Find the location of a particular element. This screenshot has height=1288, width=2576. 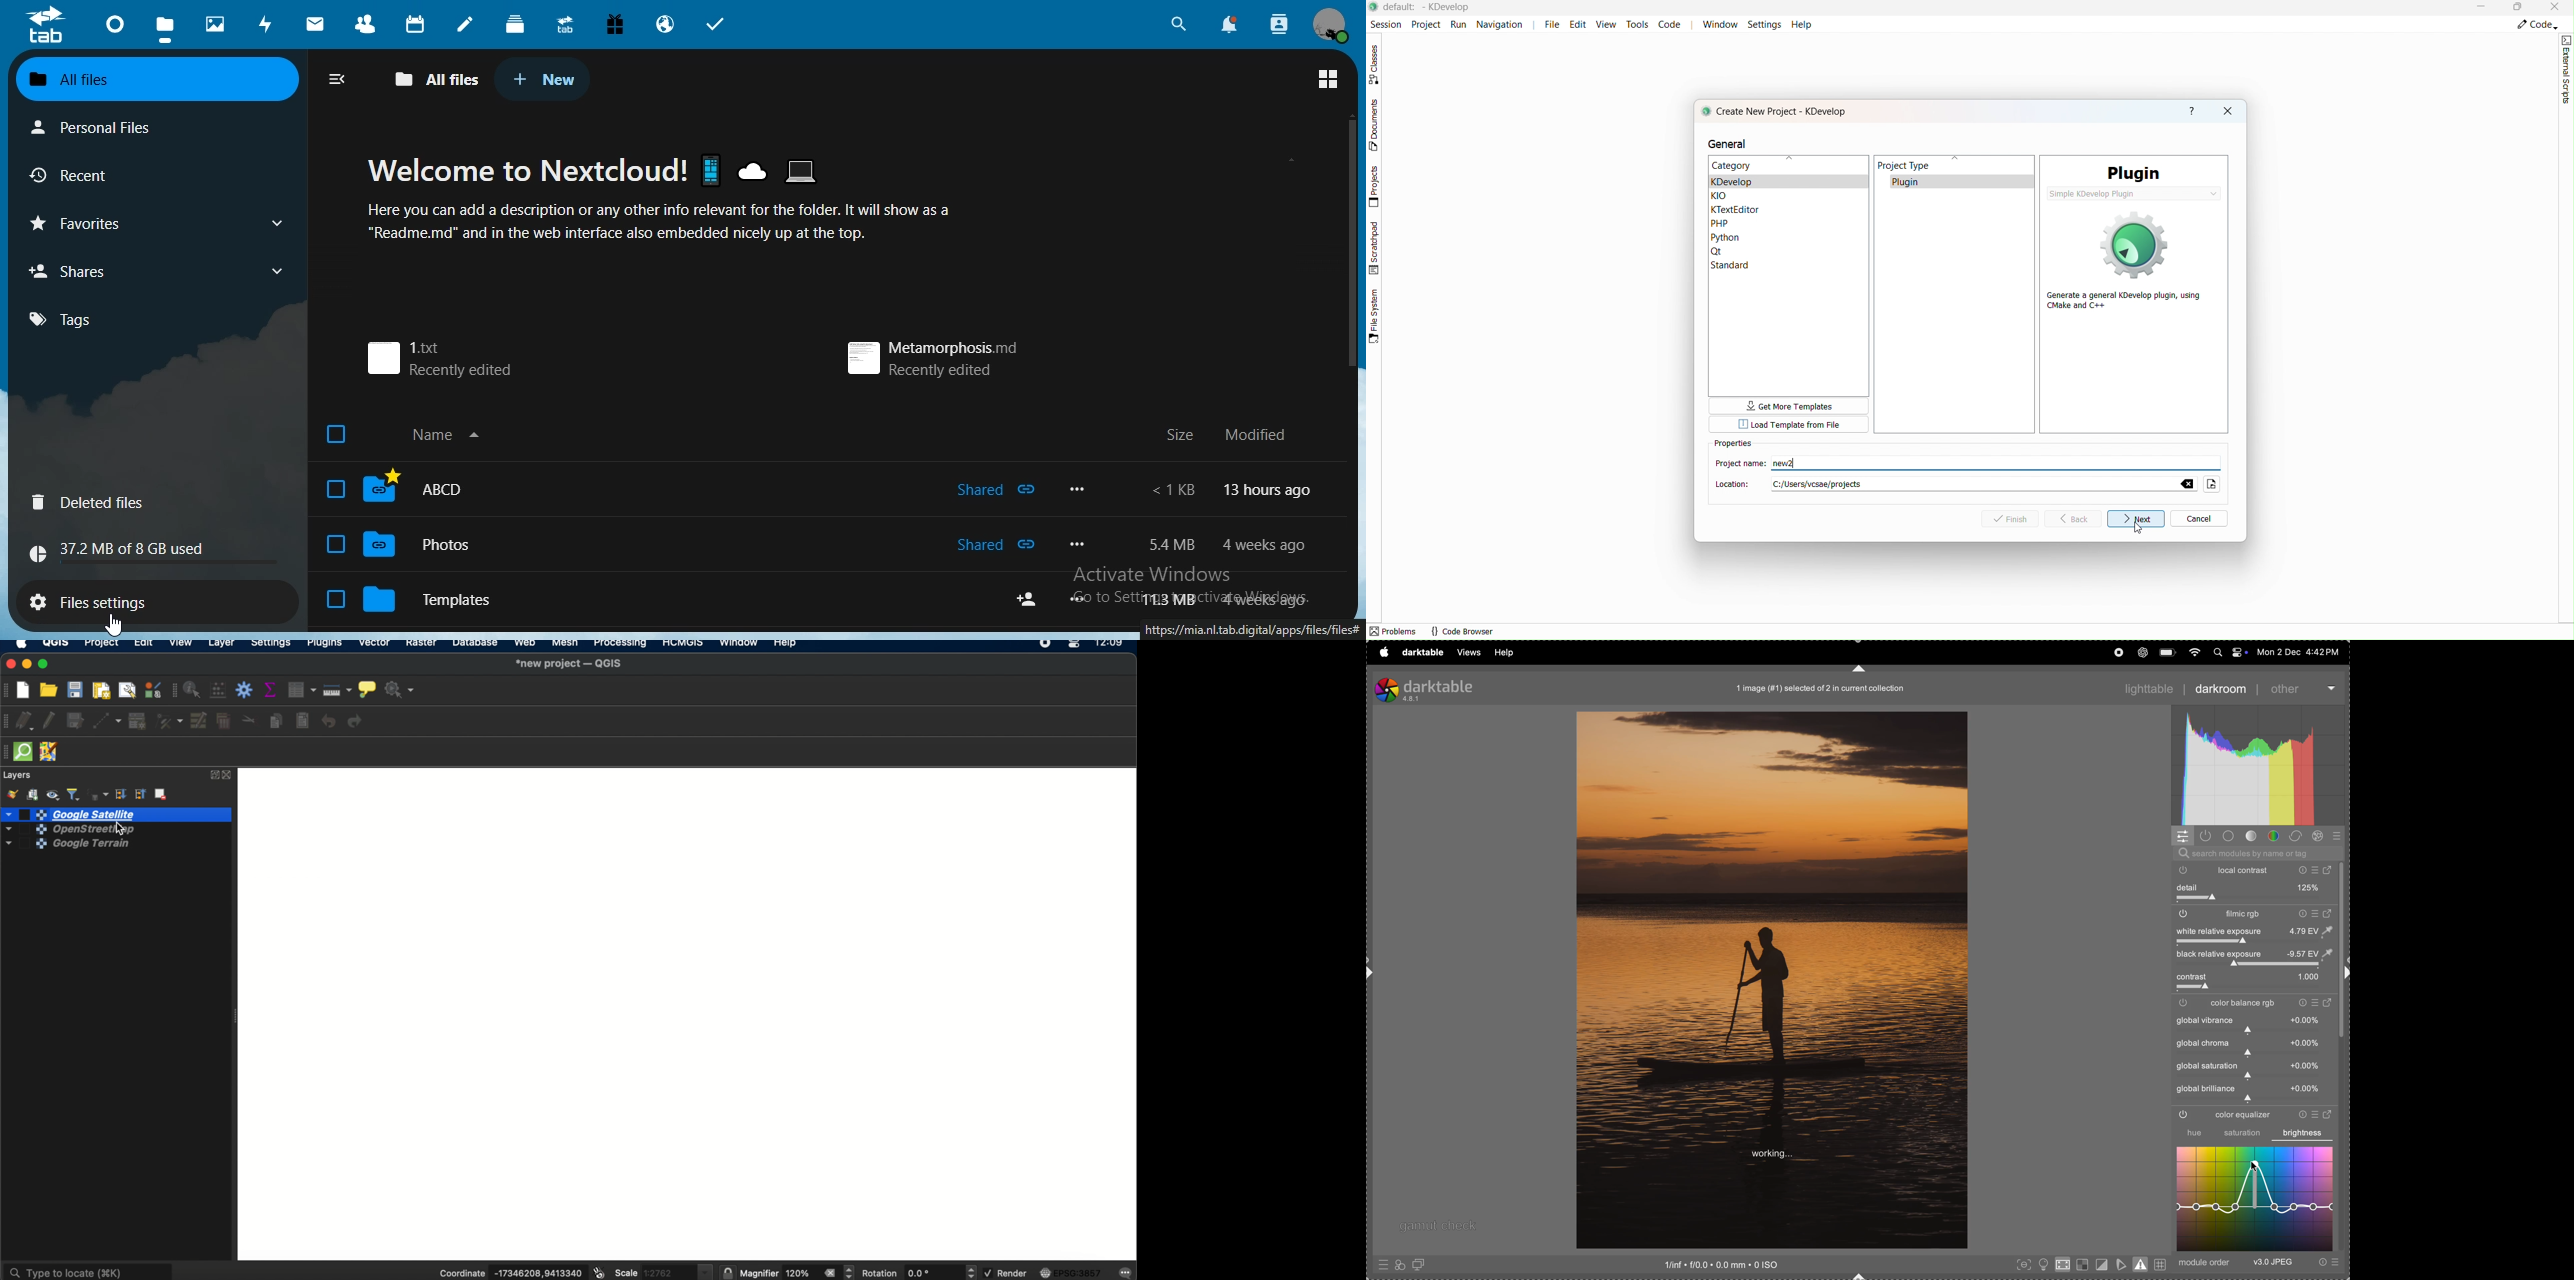

base is located at coordinates (2229, 836).